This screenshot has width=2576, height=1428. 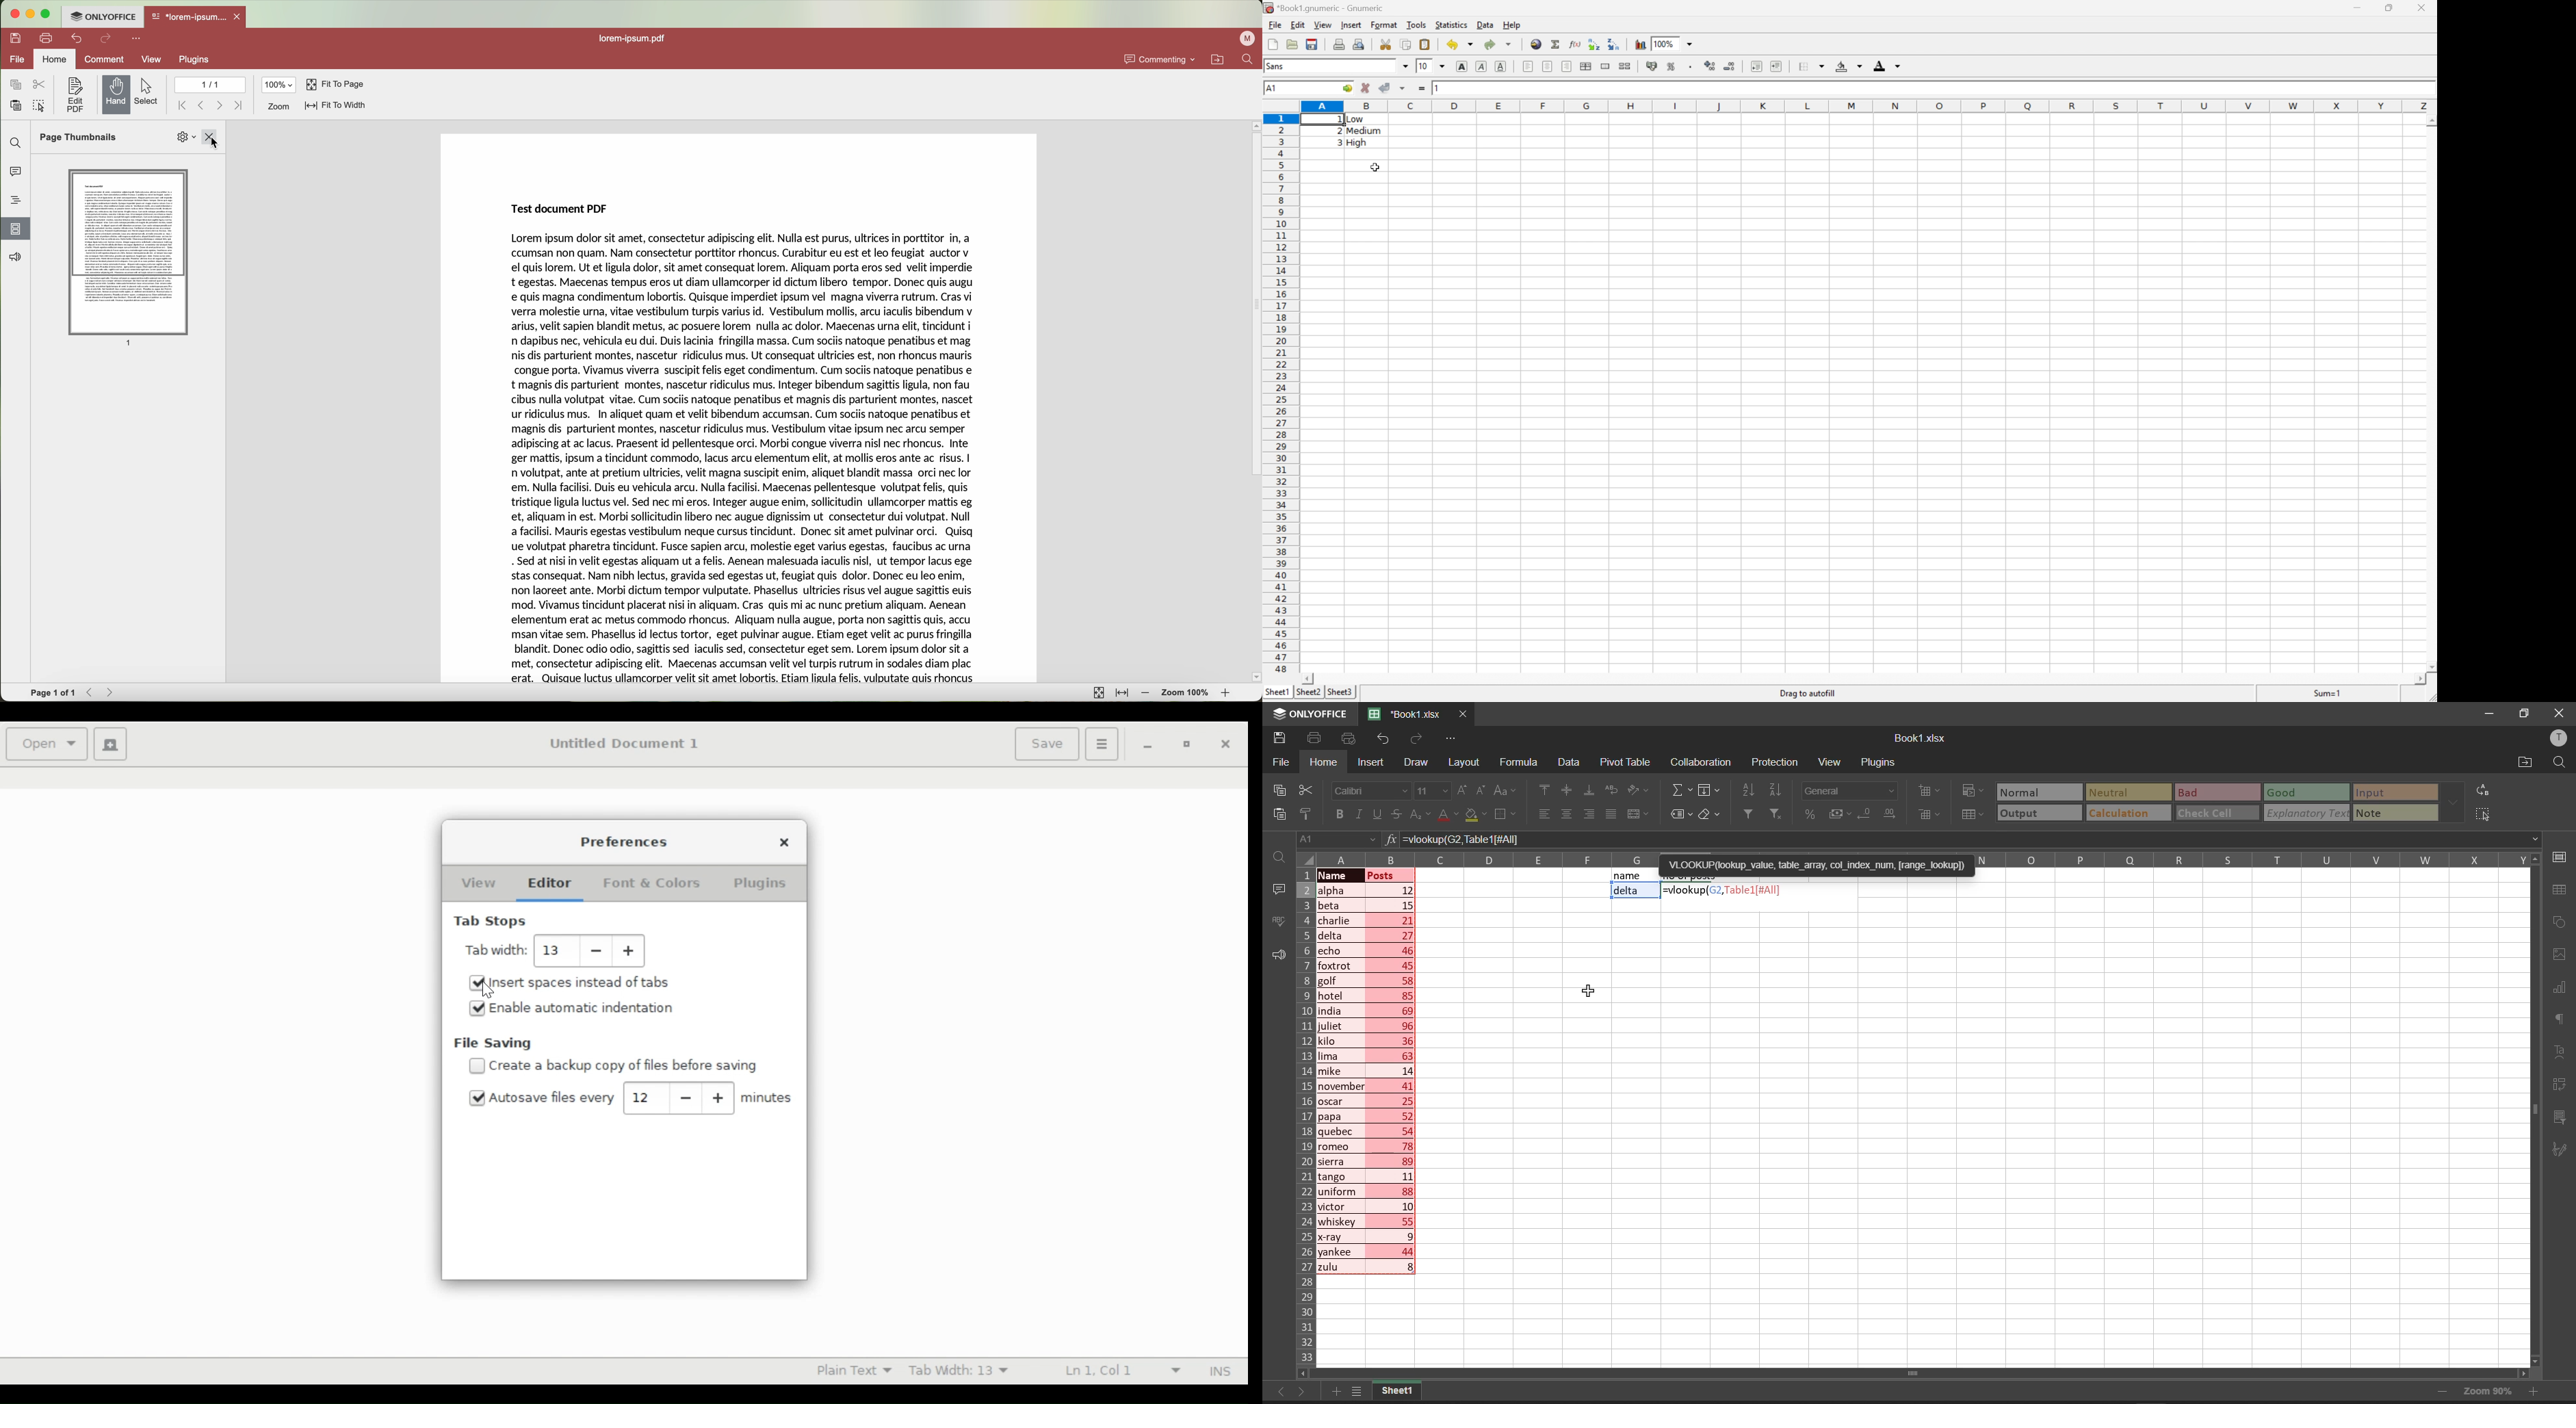 What do you see at coordinates (1346, 88) in the screenshot?
I see `Go to` at bounding box center [1346, 88].